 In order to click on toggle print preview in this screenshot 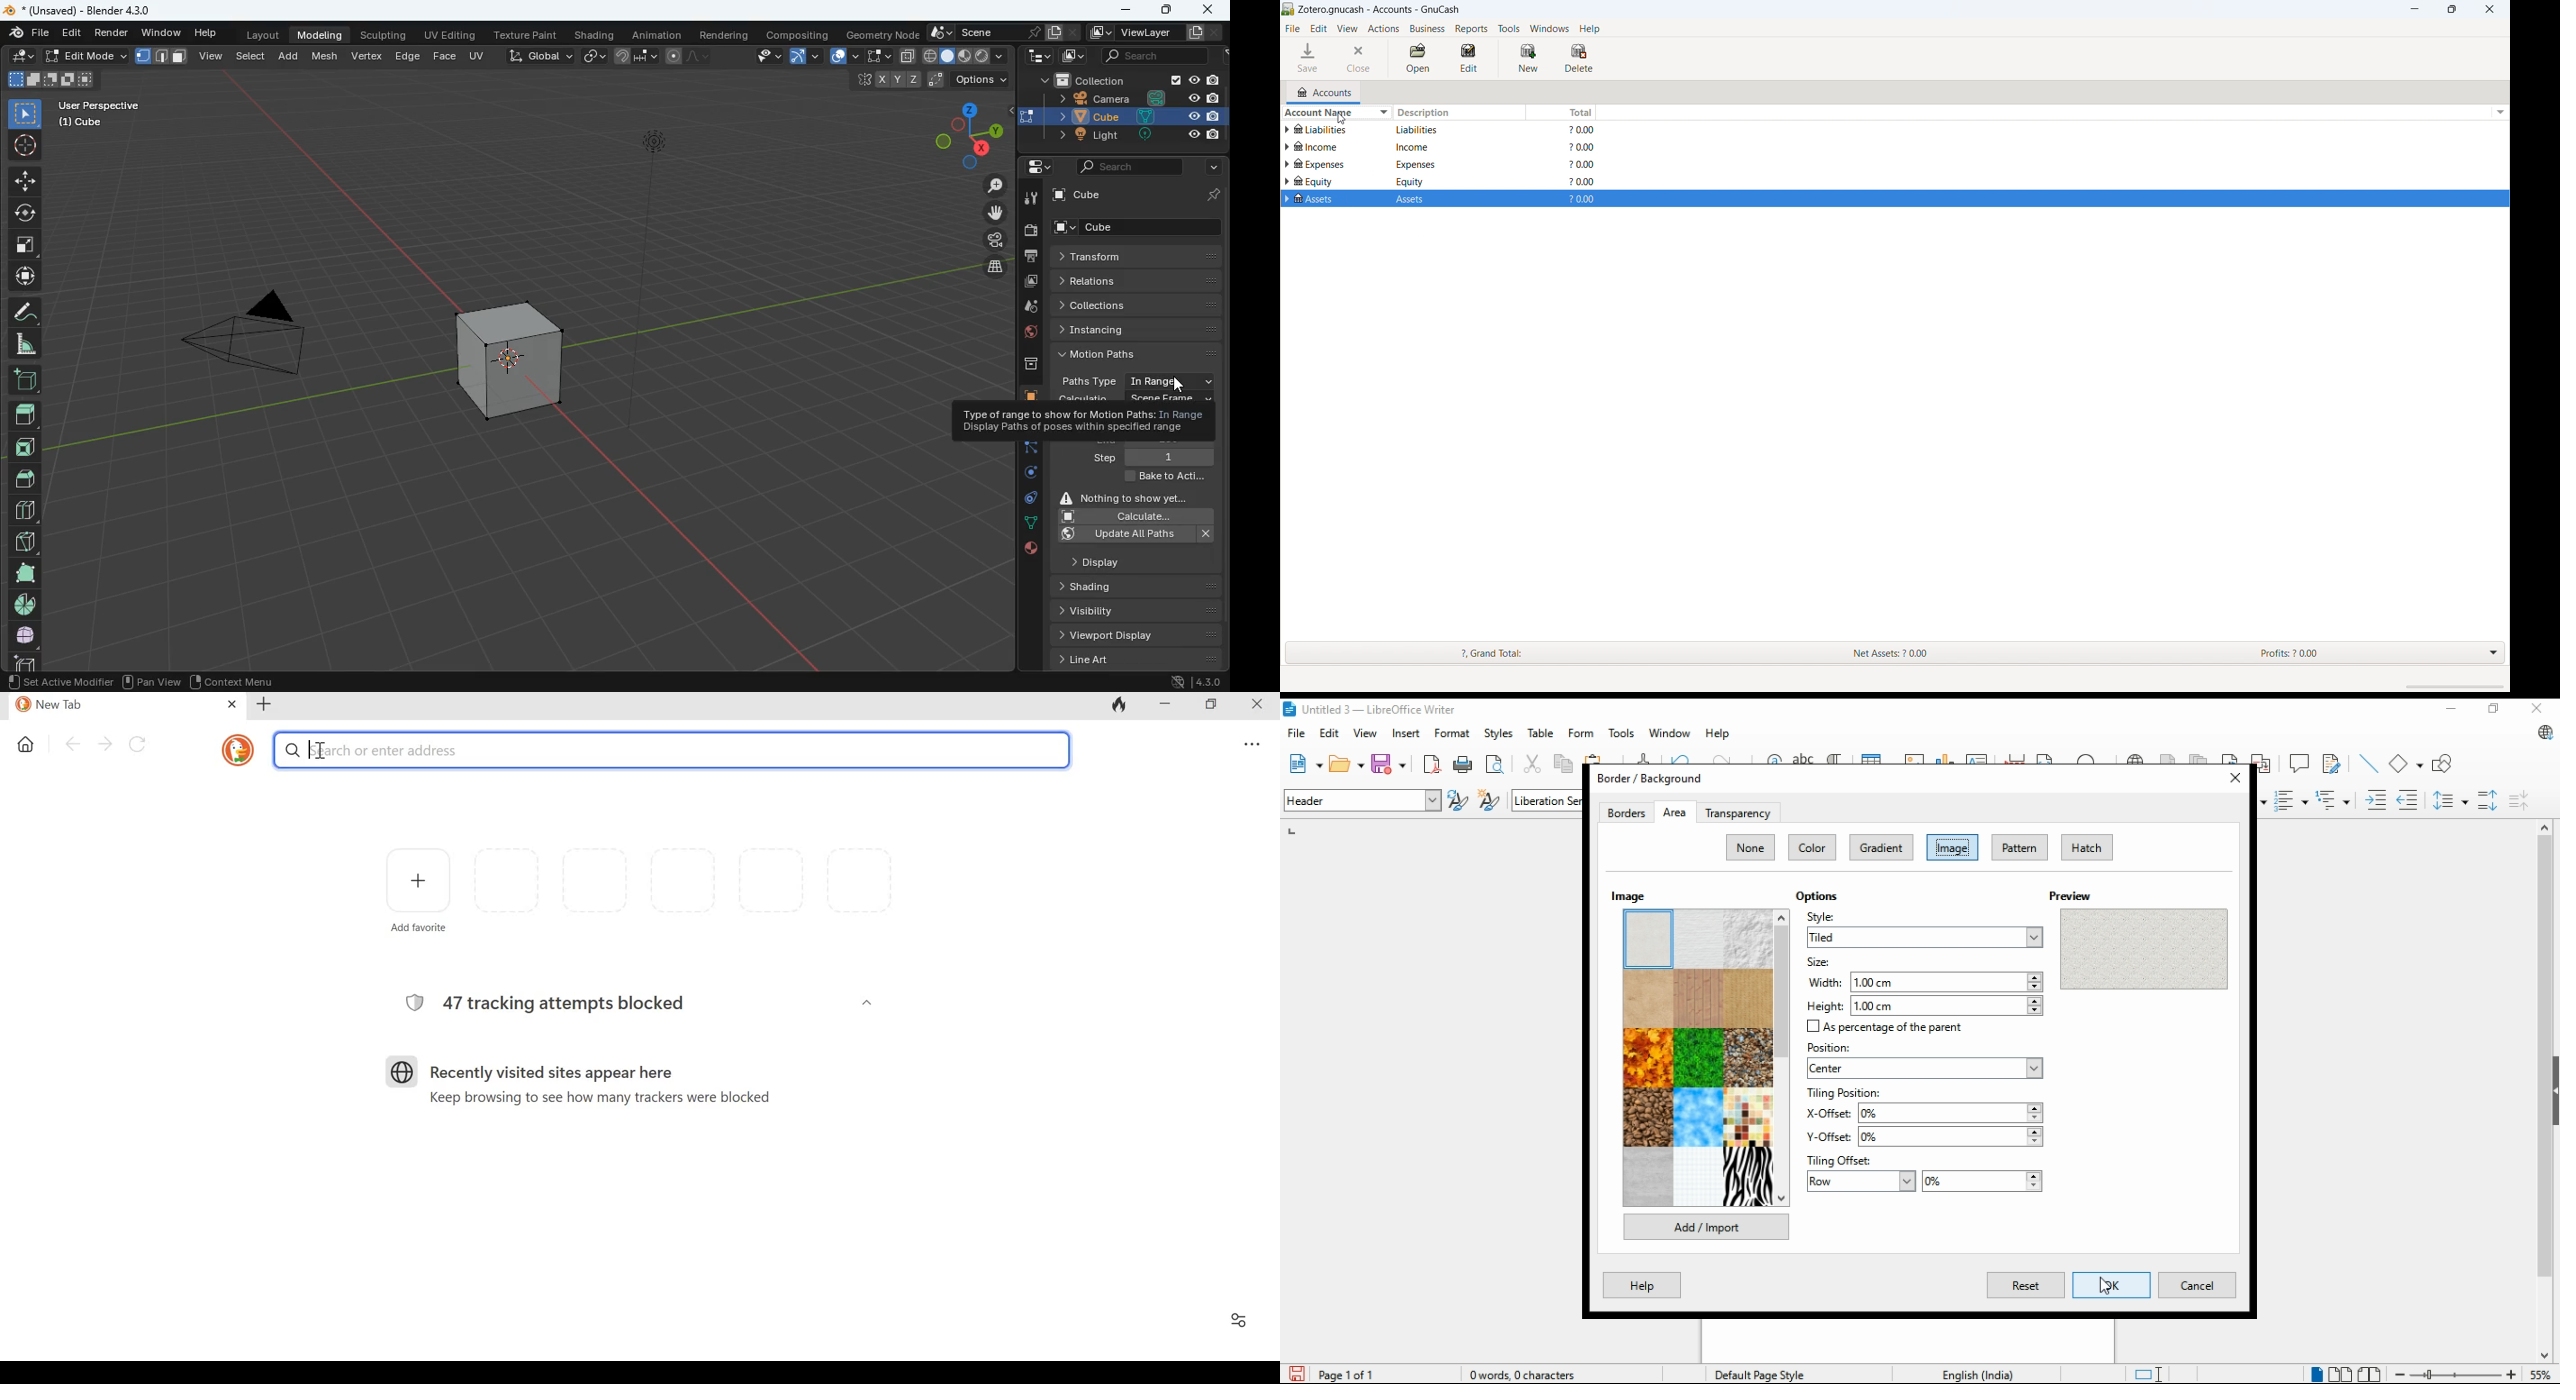, I will do `click(1496, 762)`.